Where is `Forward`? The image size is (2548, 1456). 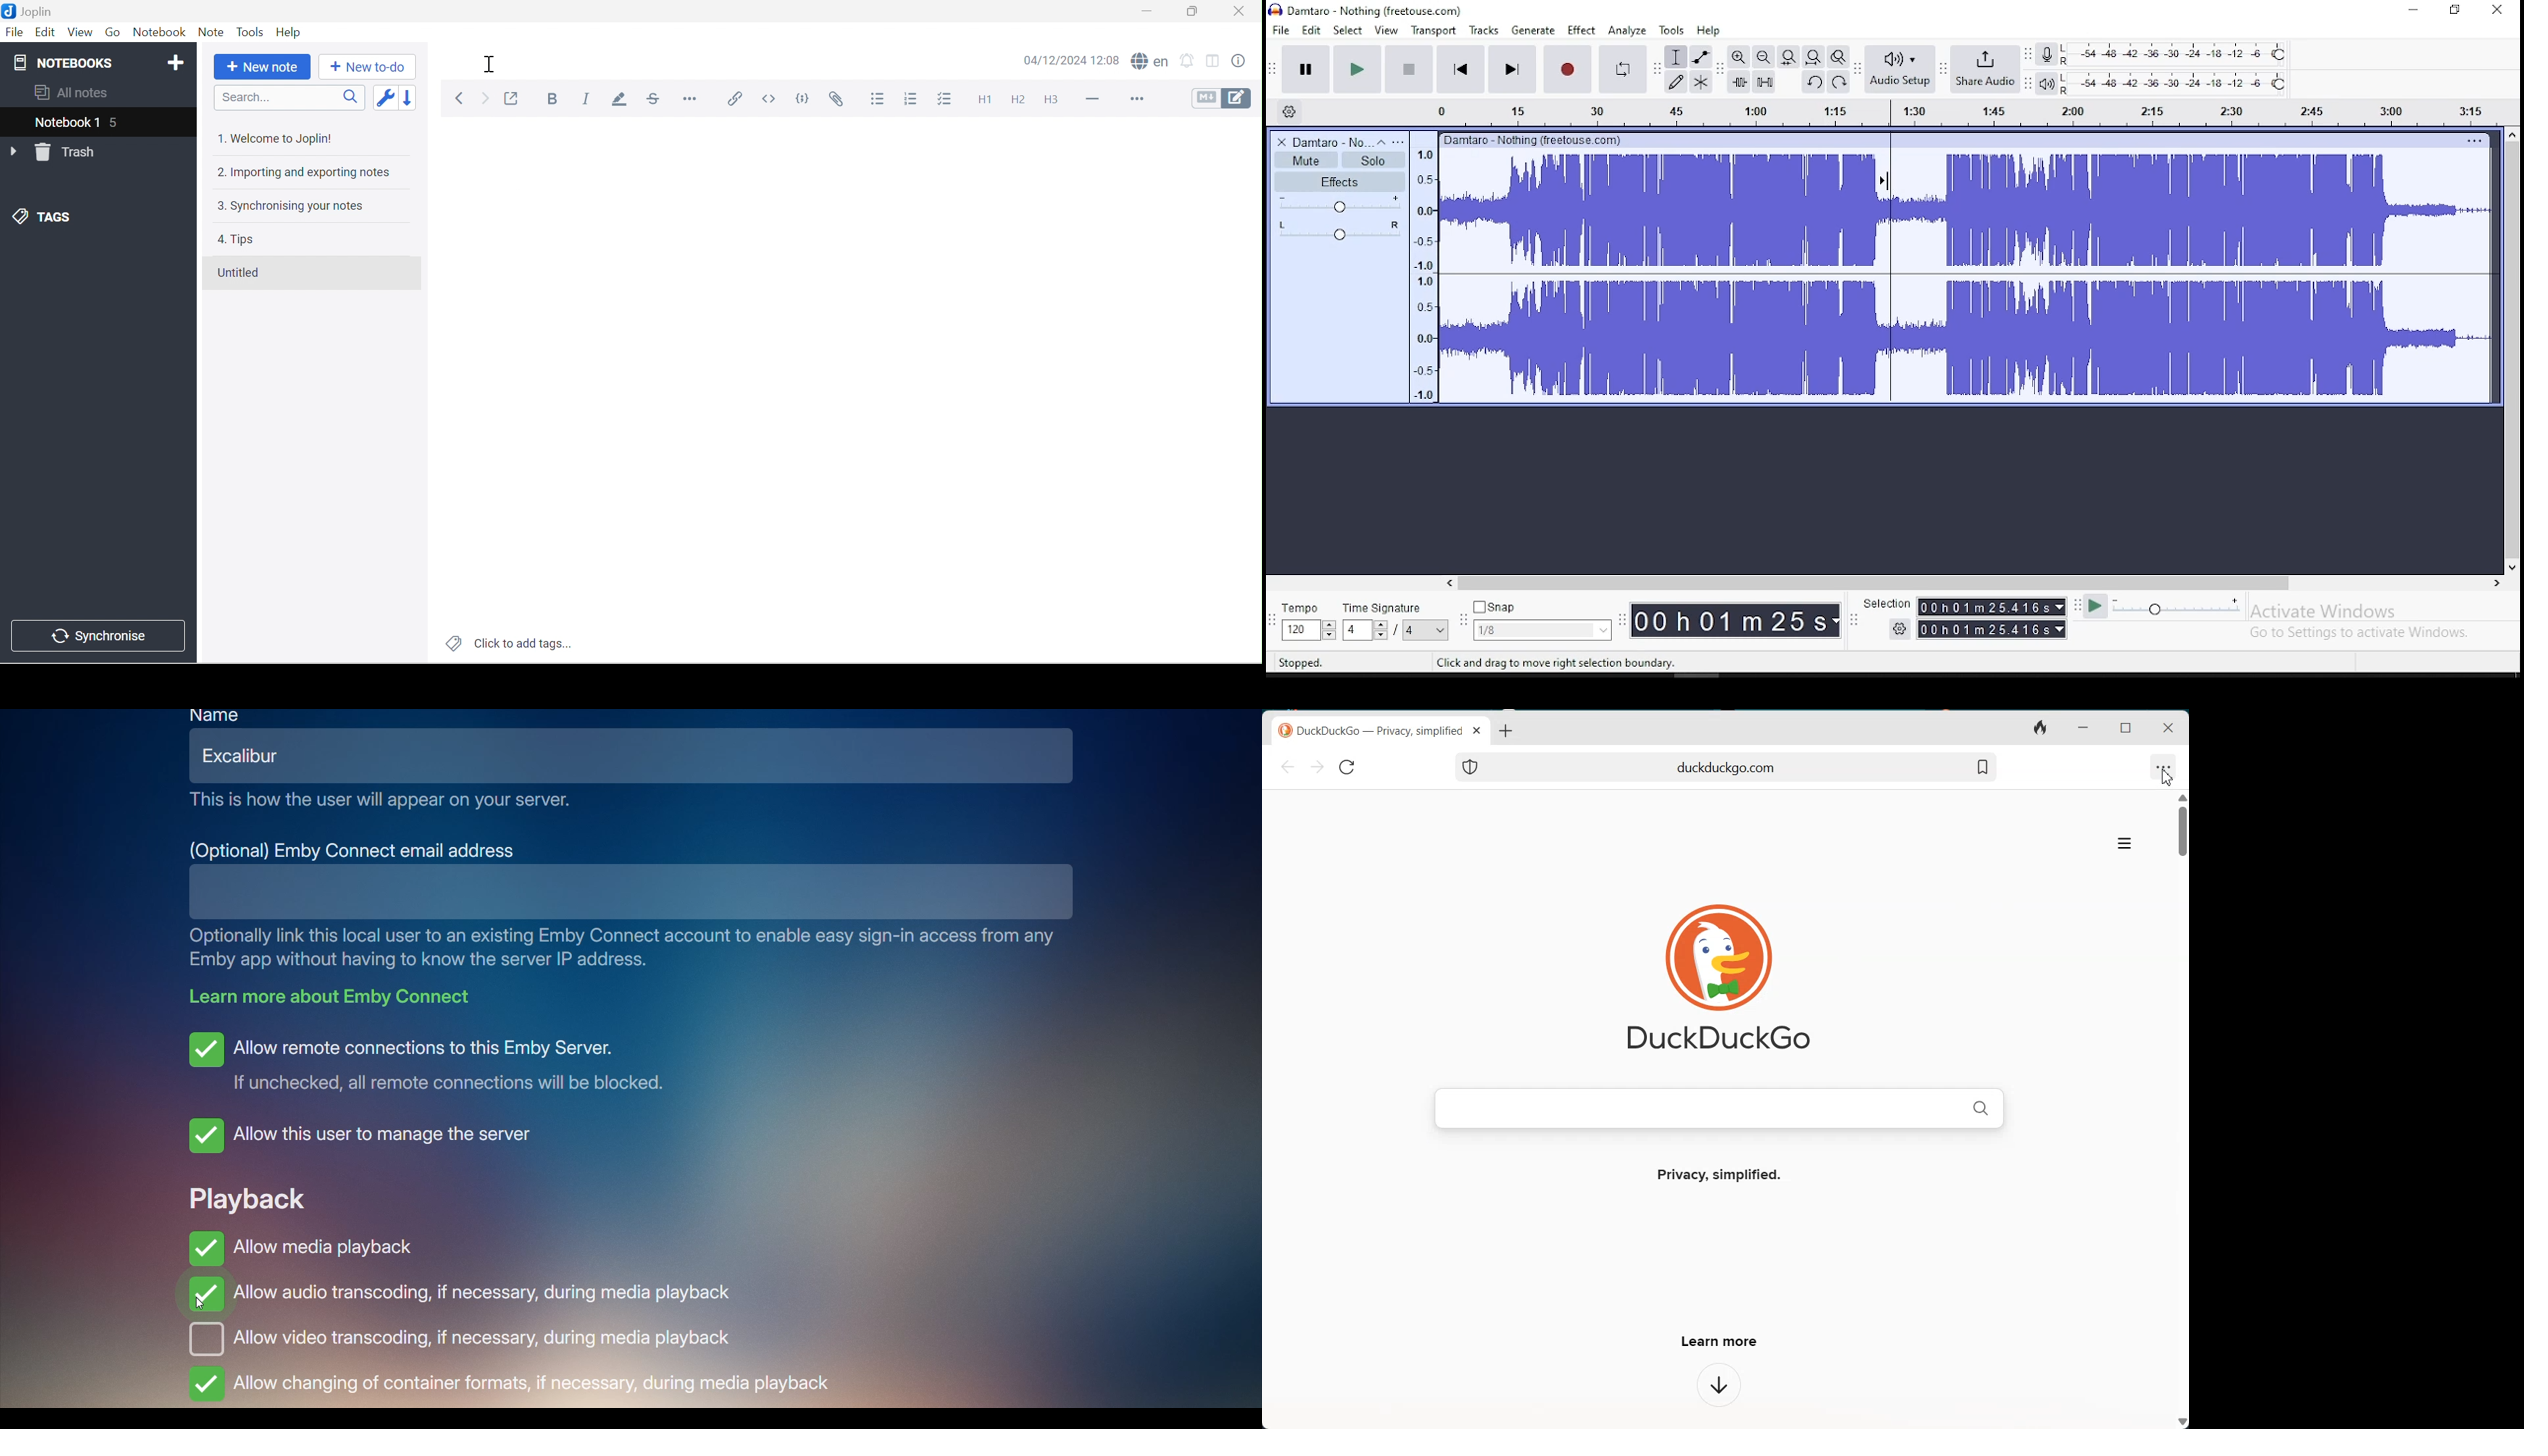 Forward is located at coordinates (485, 99).